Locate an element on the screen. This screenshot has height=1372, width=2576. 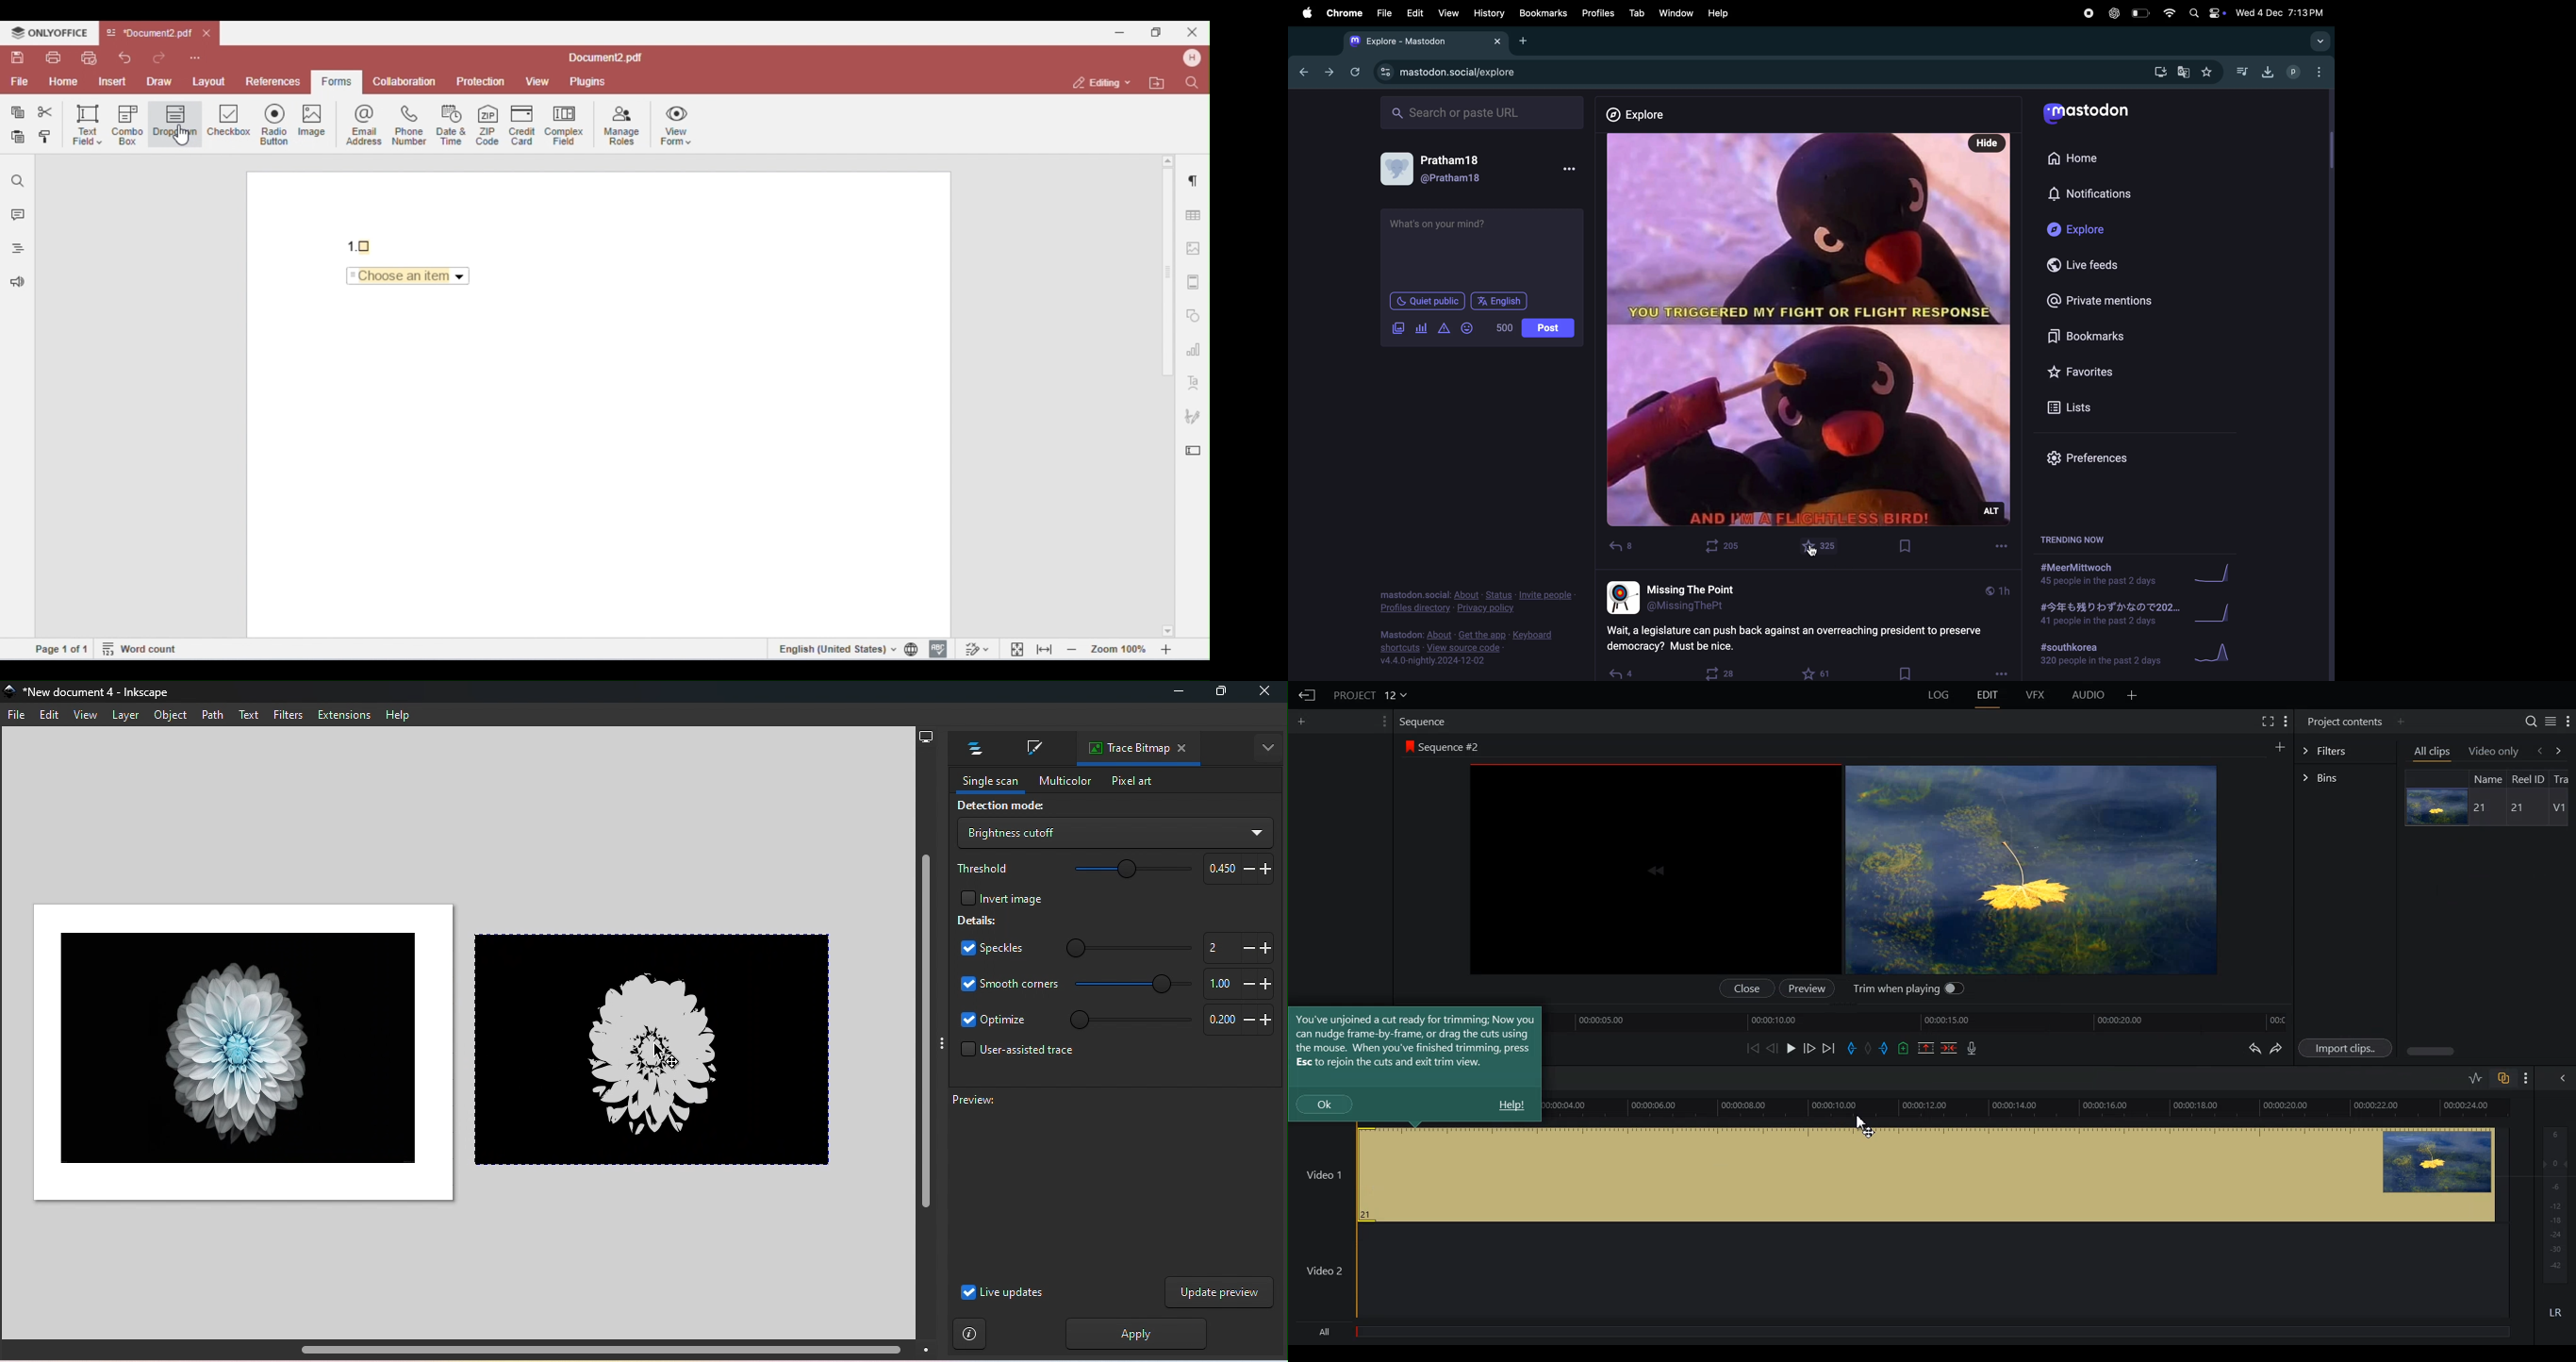
Book marks is located at coordinates (1543, 11).